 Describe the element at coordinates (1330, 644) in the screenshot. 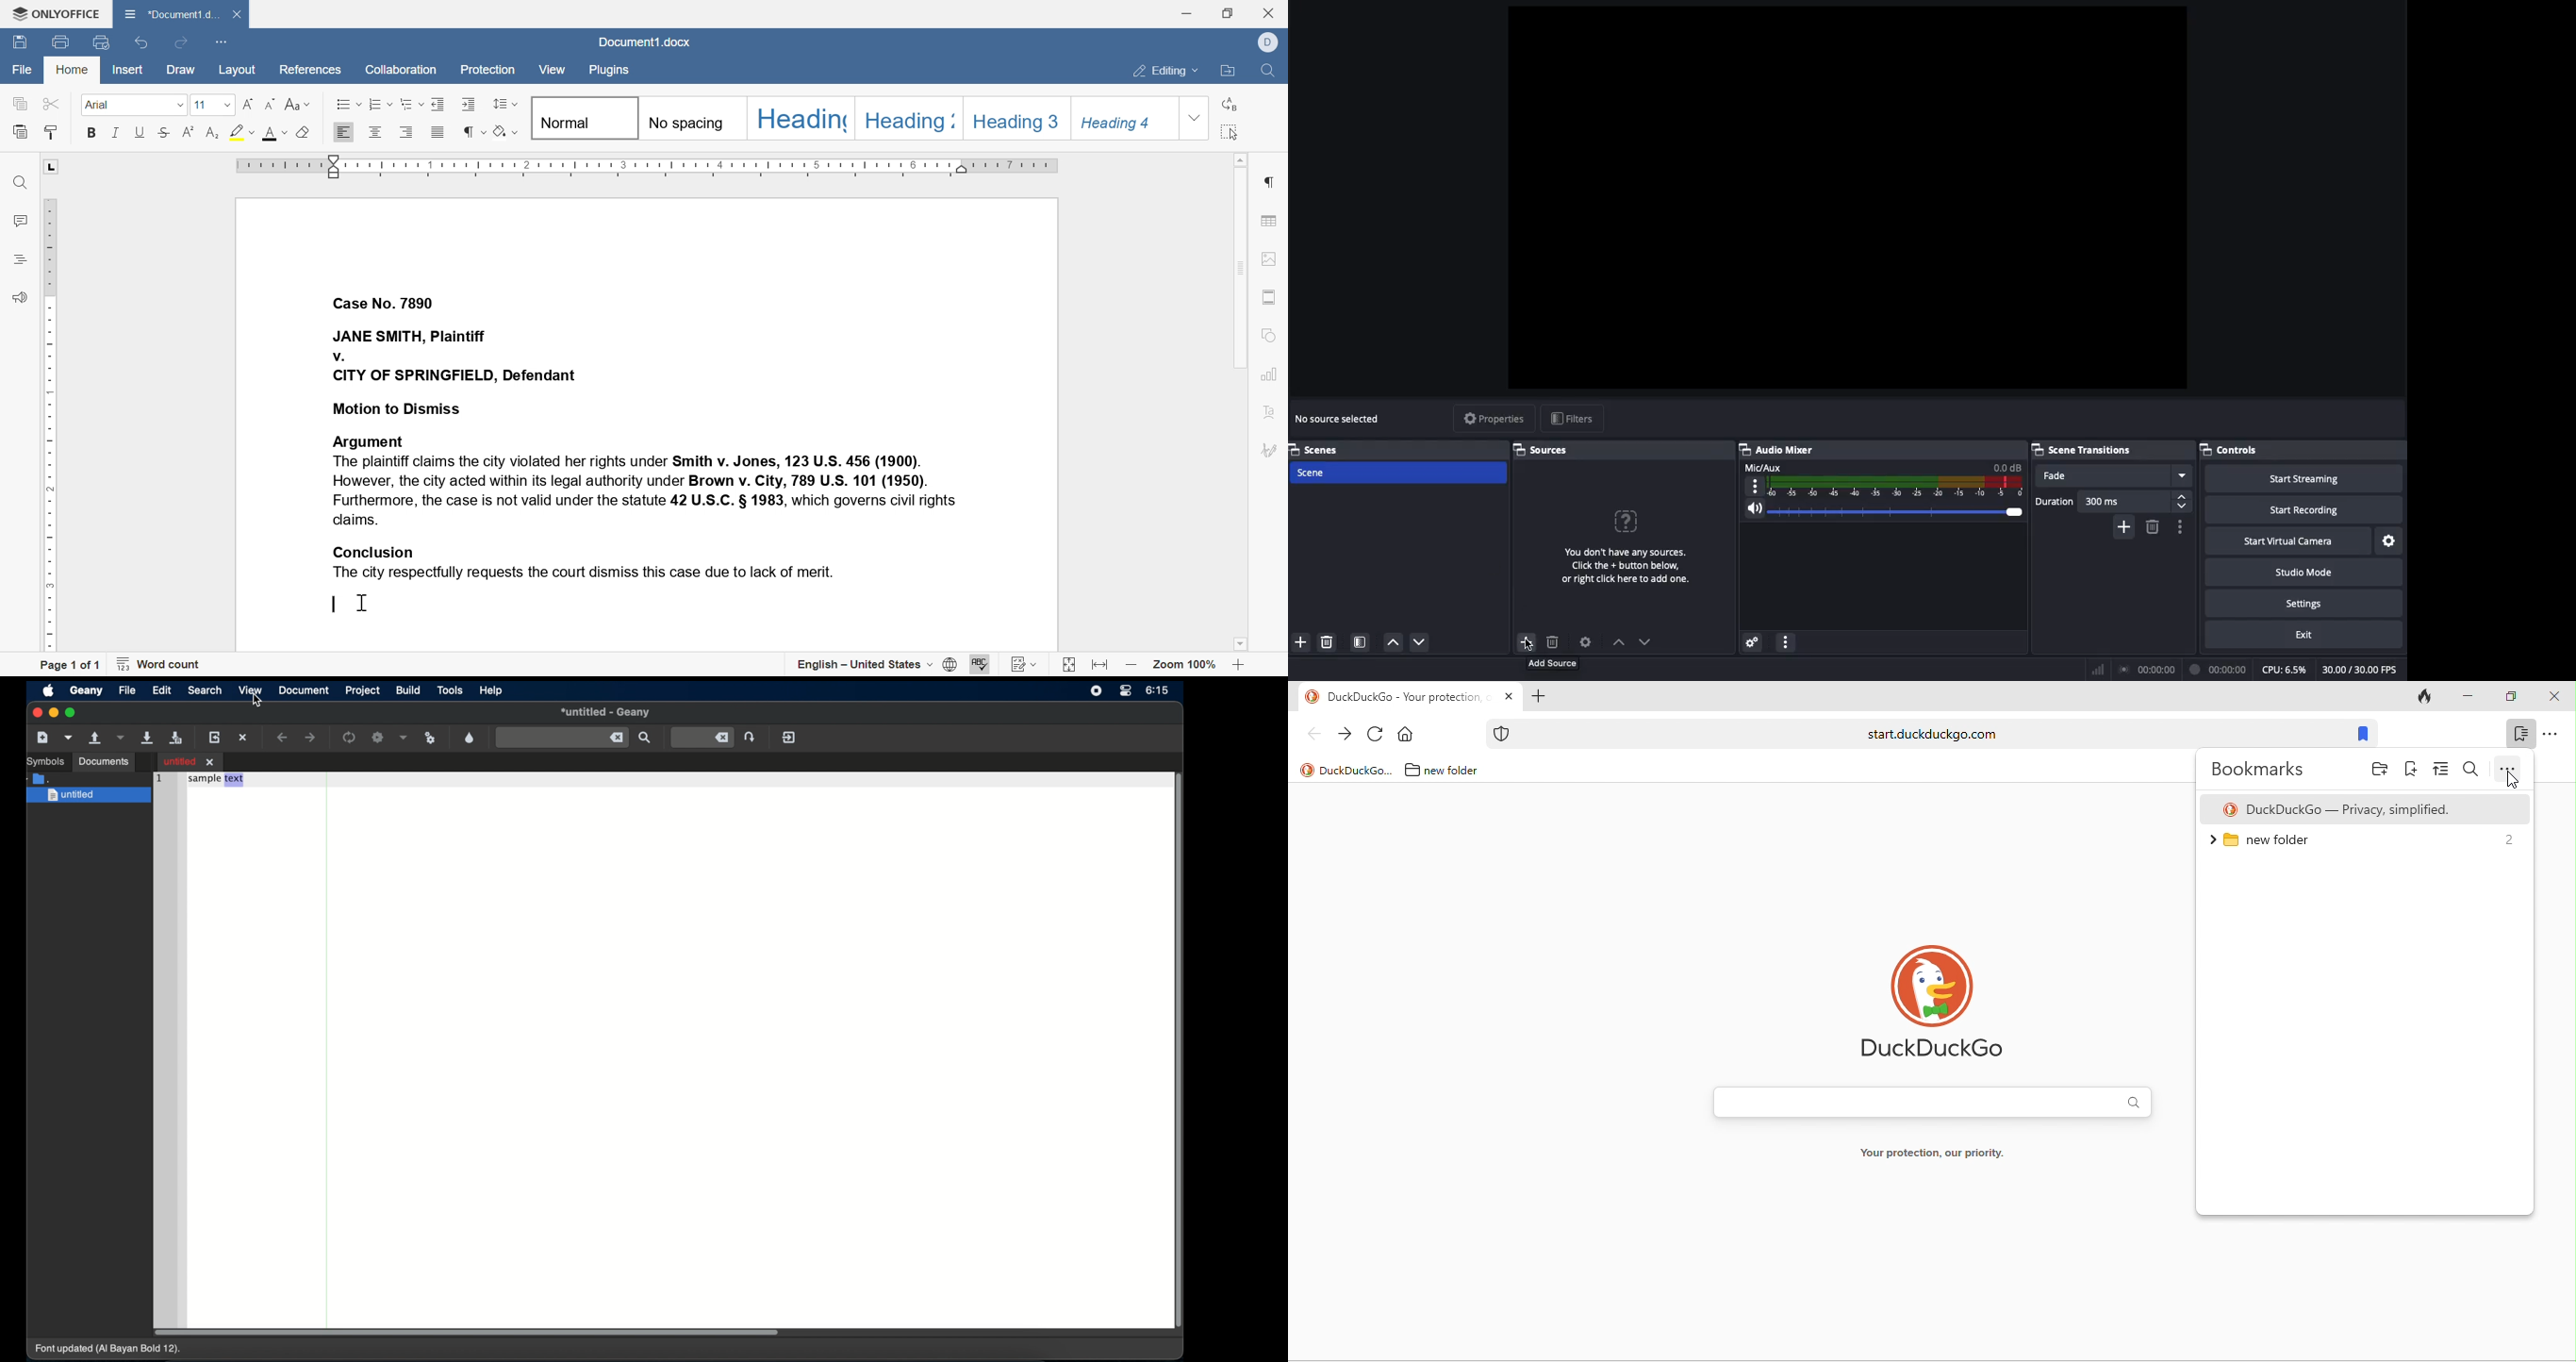

I see `delete` at that location.